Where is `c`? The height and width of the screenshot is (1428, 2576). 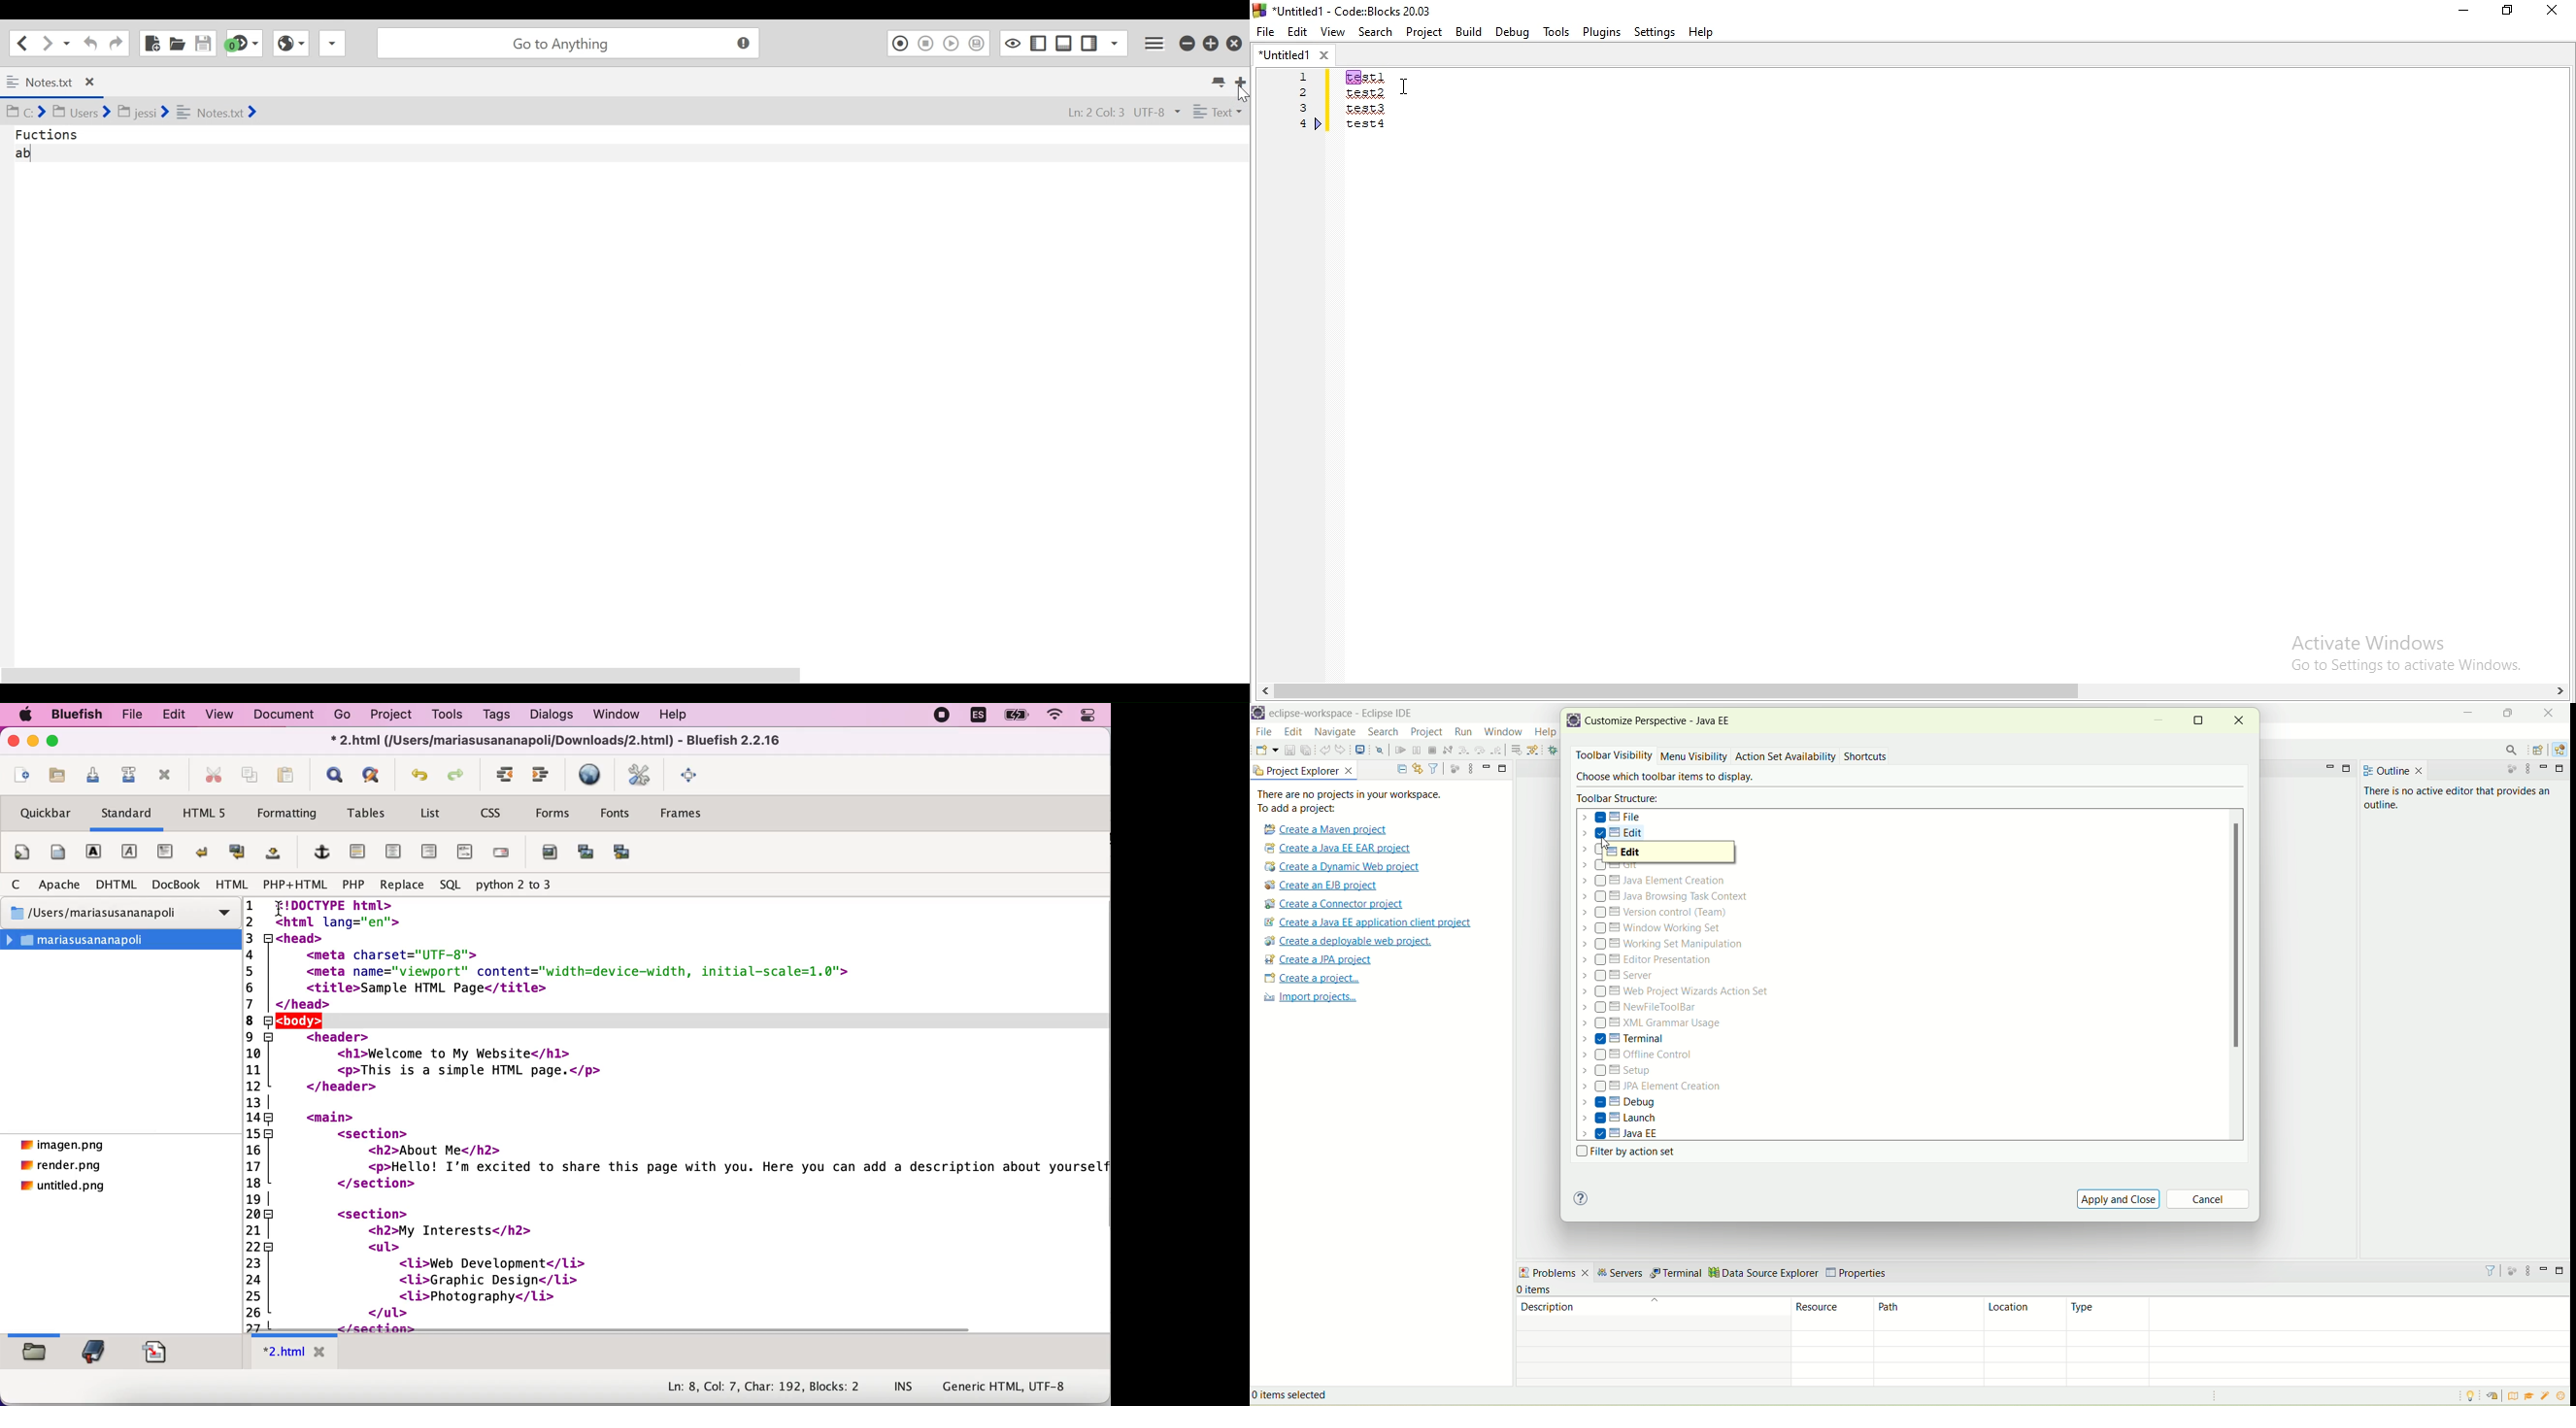
c is located at coordinates (16, 884).